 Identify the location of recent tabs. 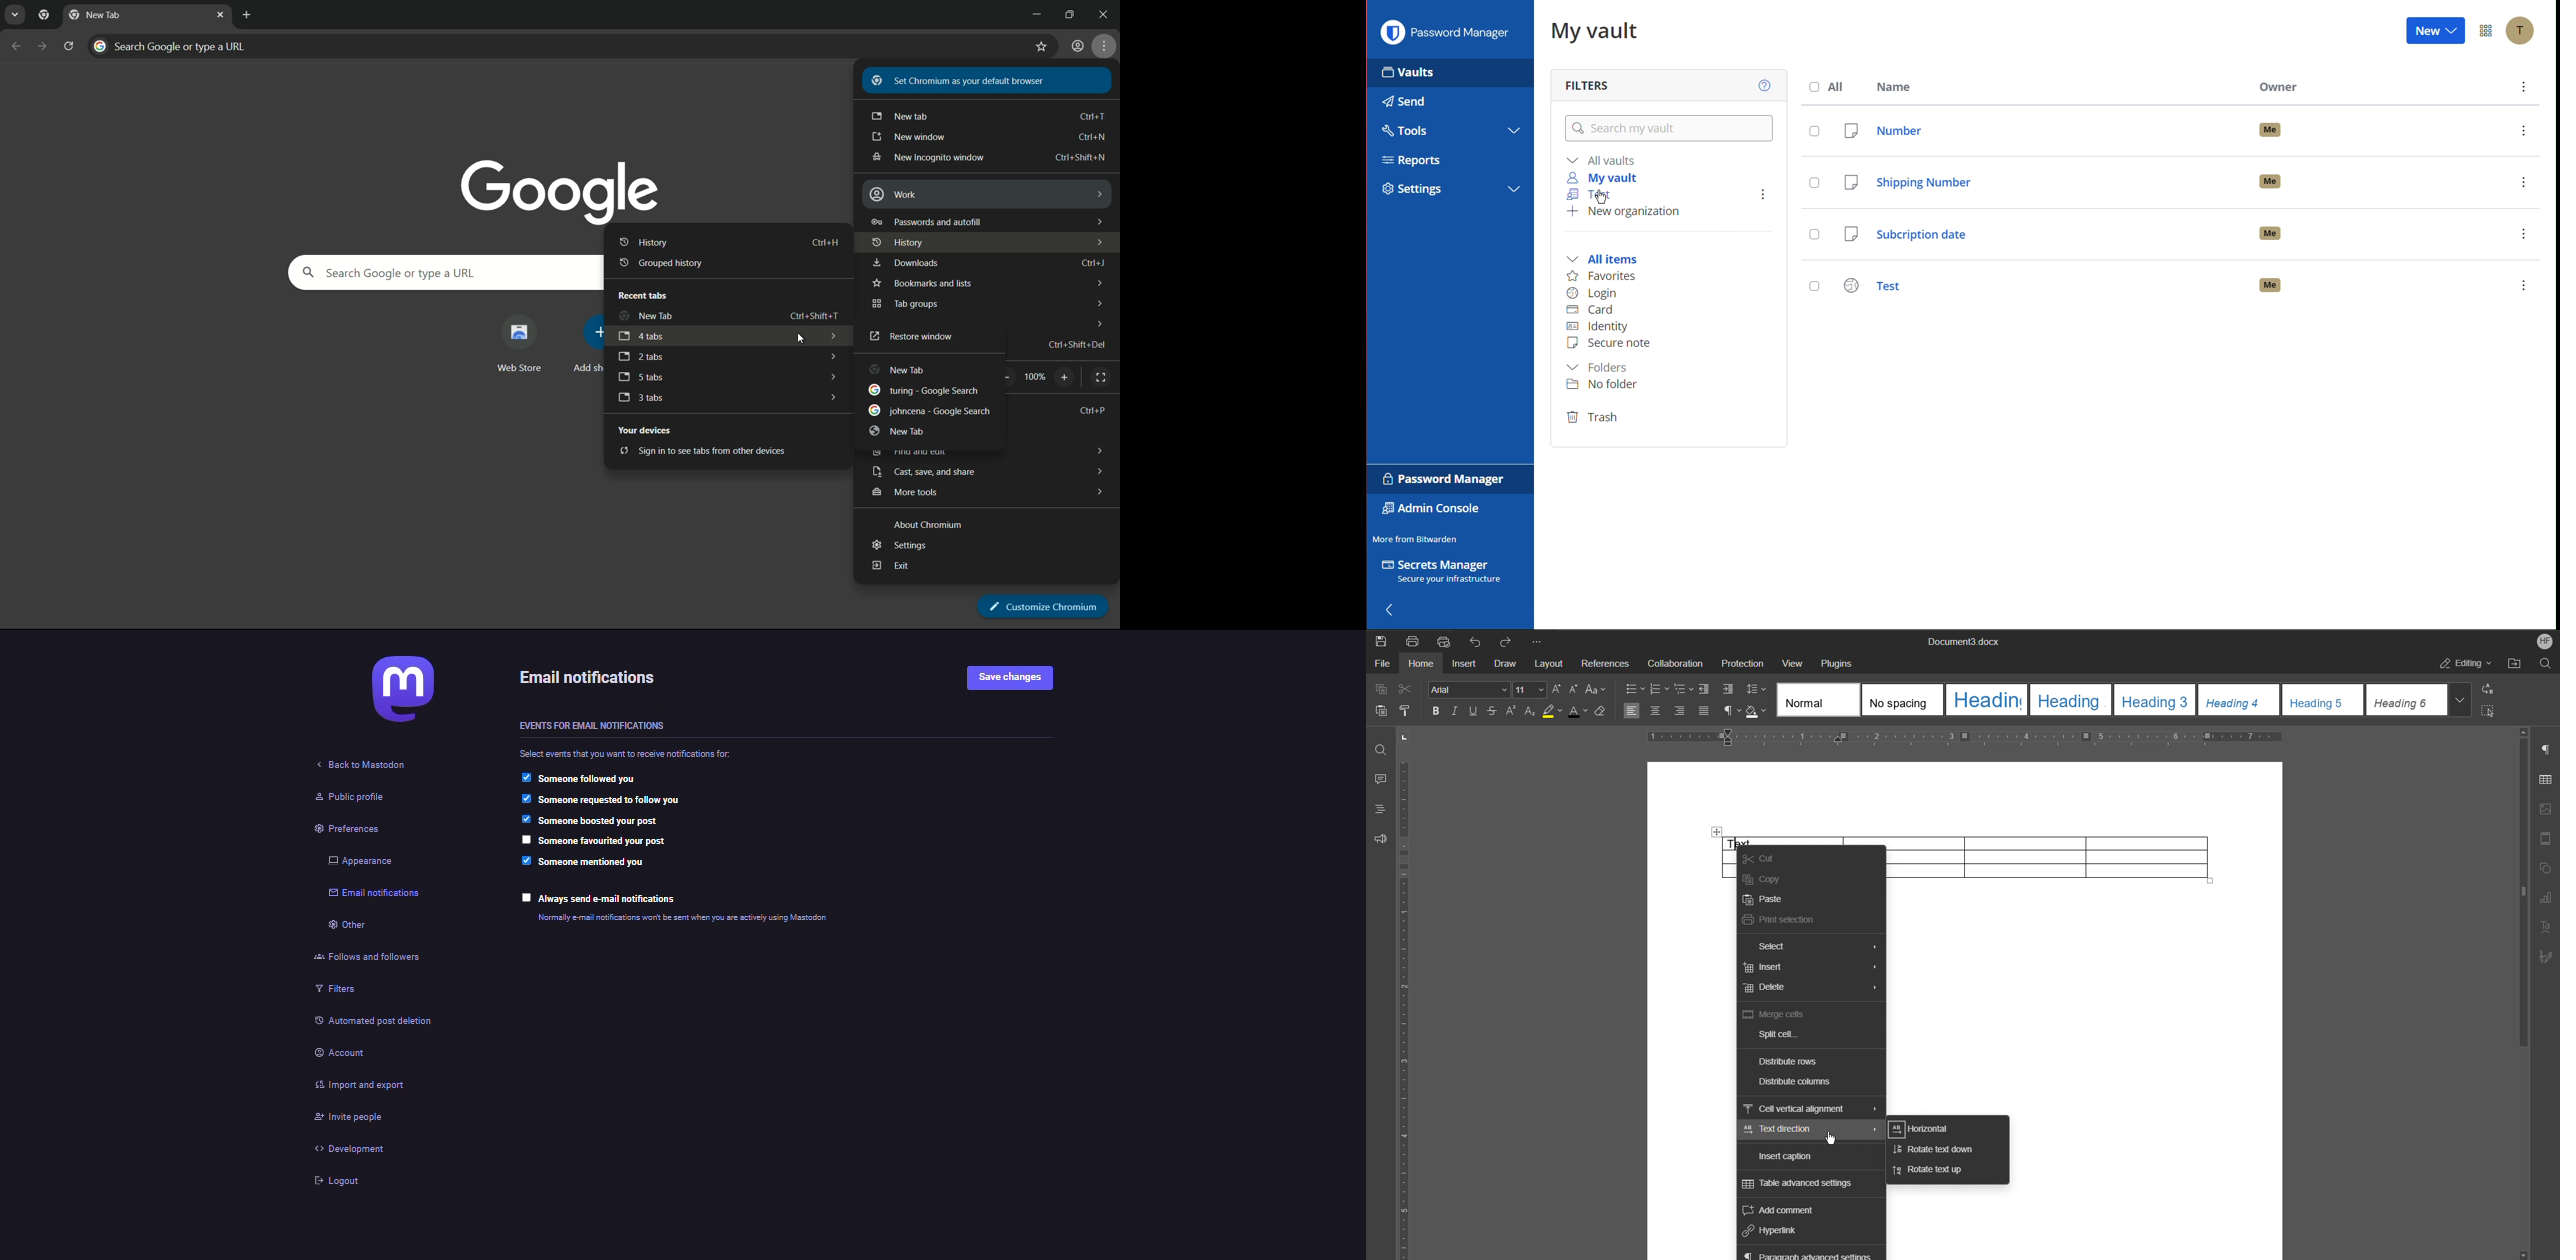
(641, 295).